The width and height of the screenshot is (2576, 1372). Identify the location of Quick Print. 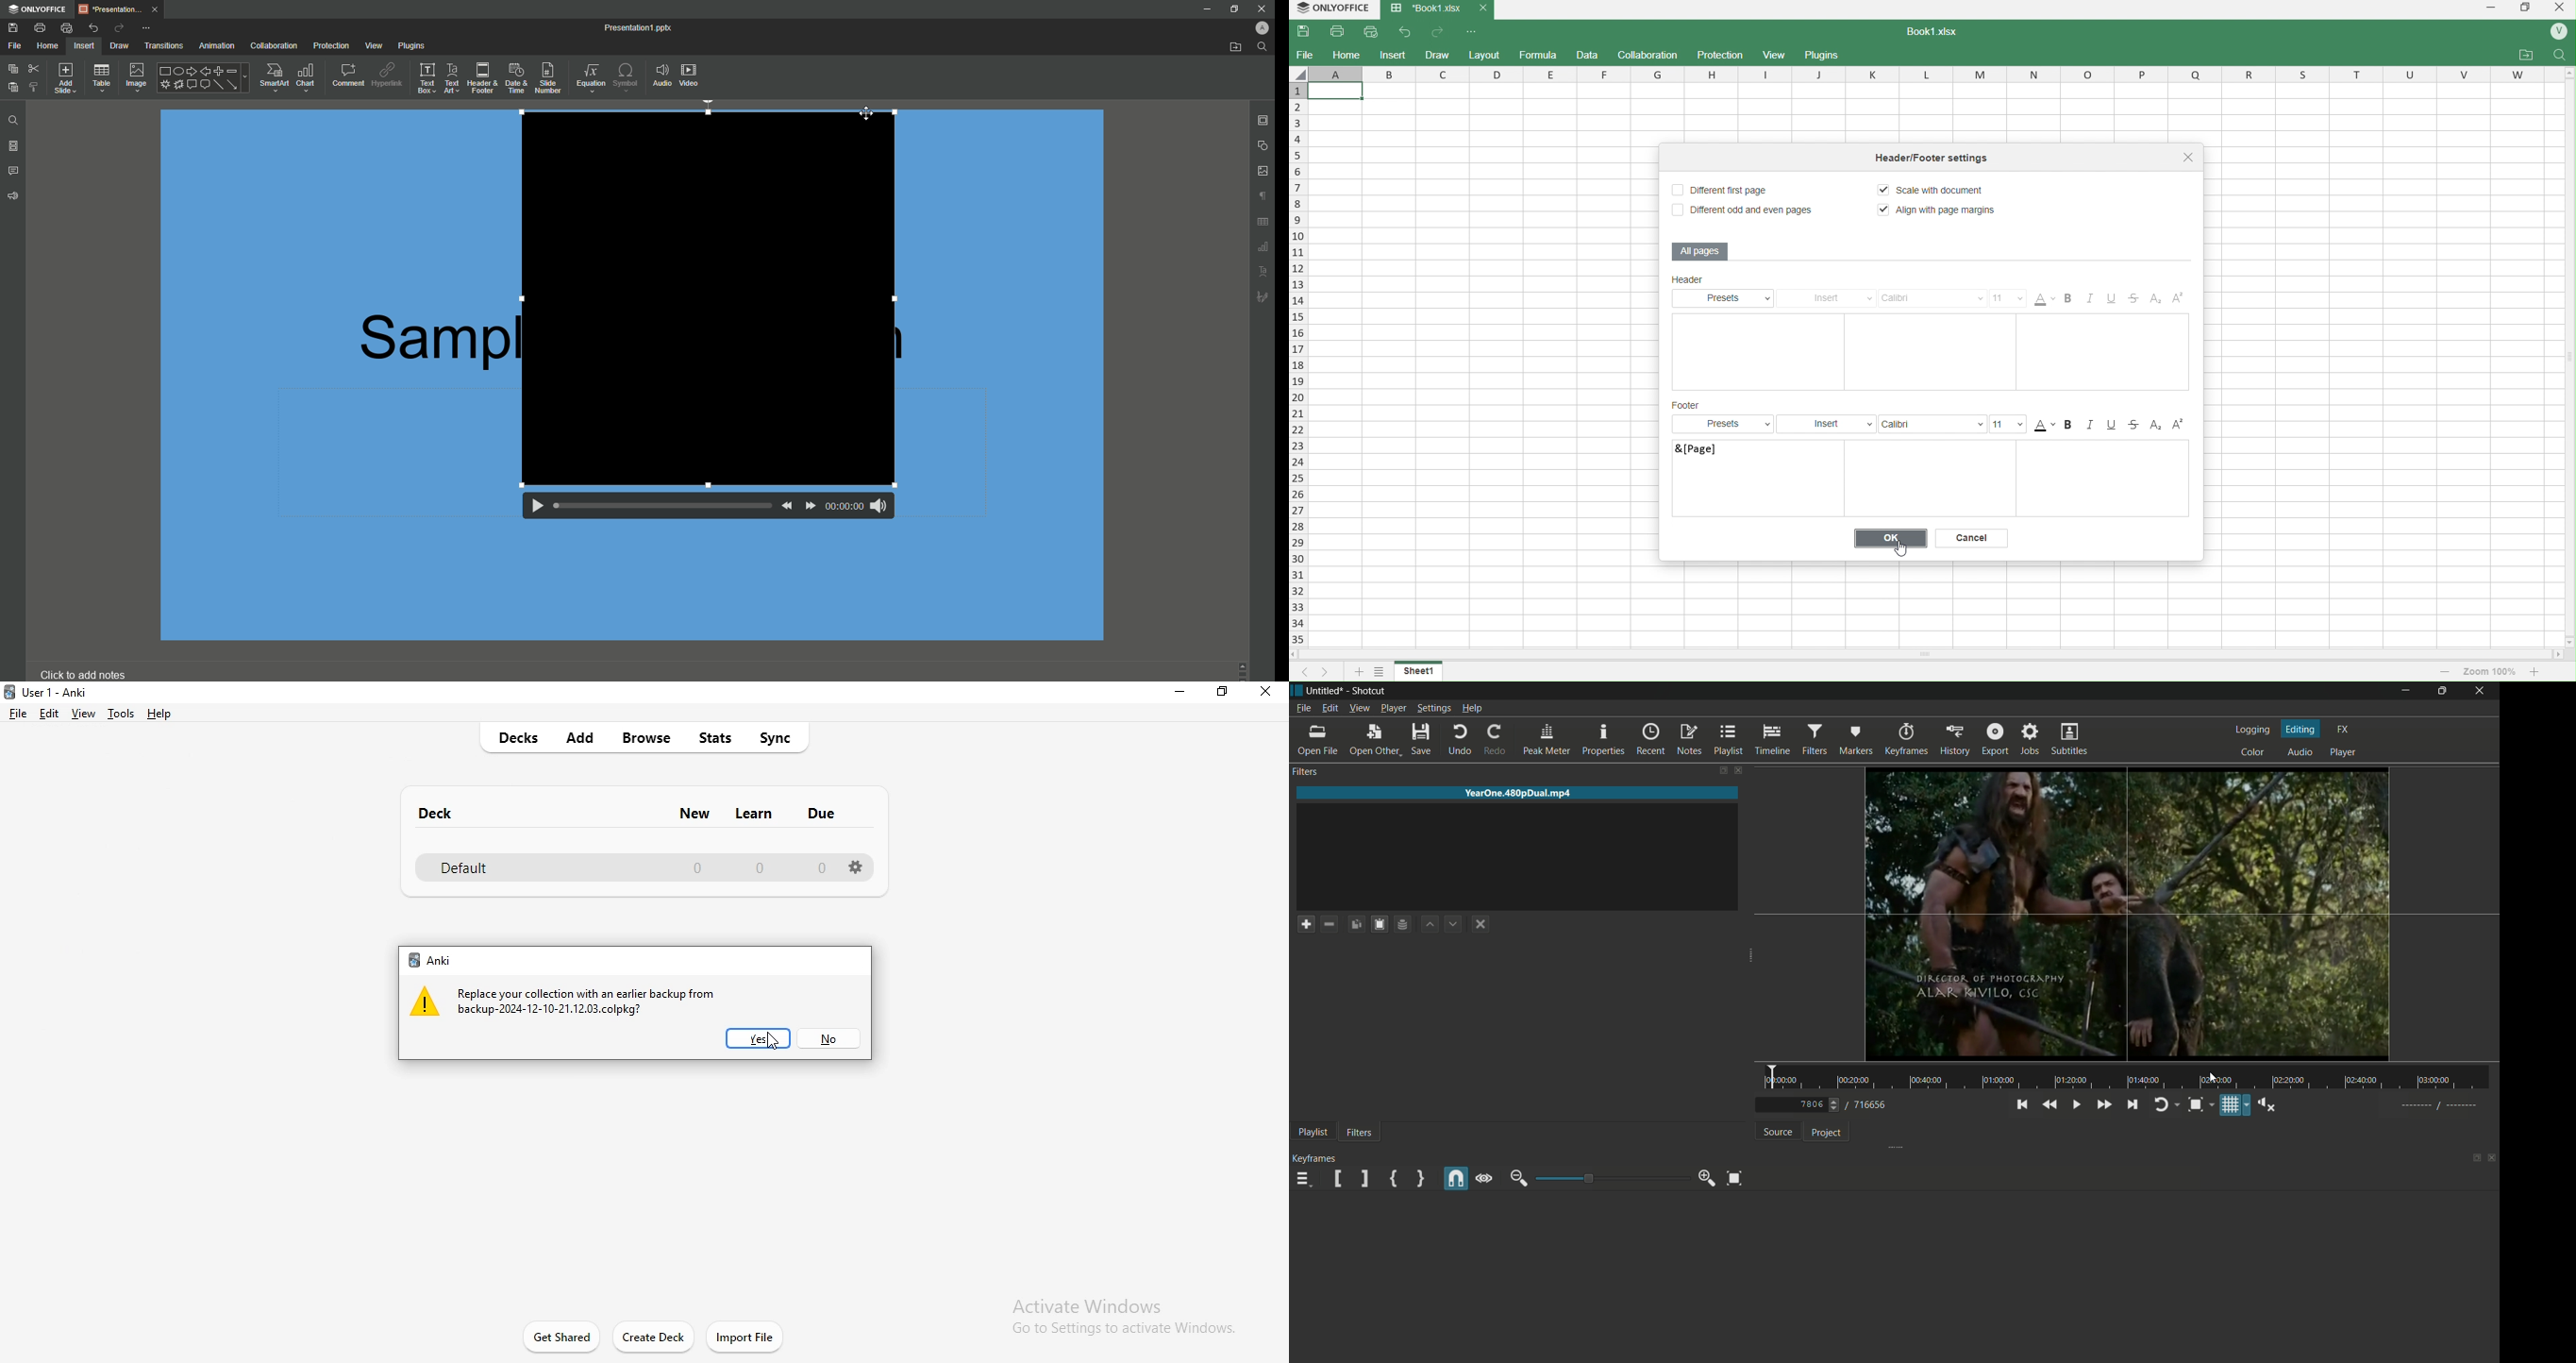
(67, 27).